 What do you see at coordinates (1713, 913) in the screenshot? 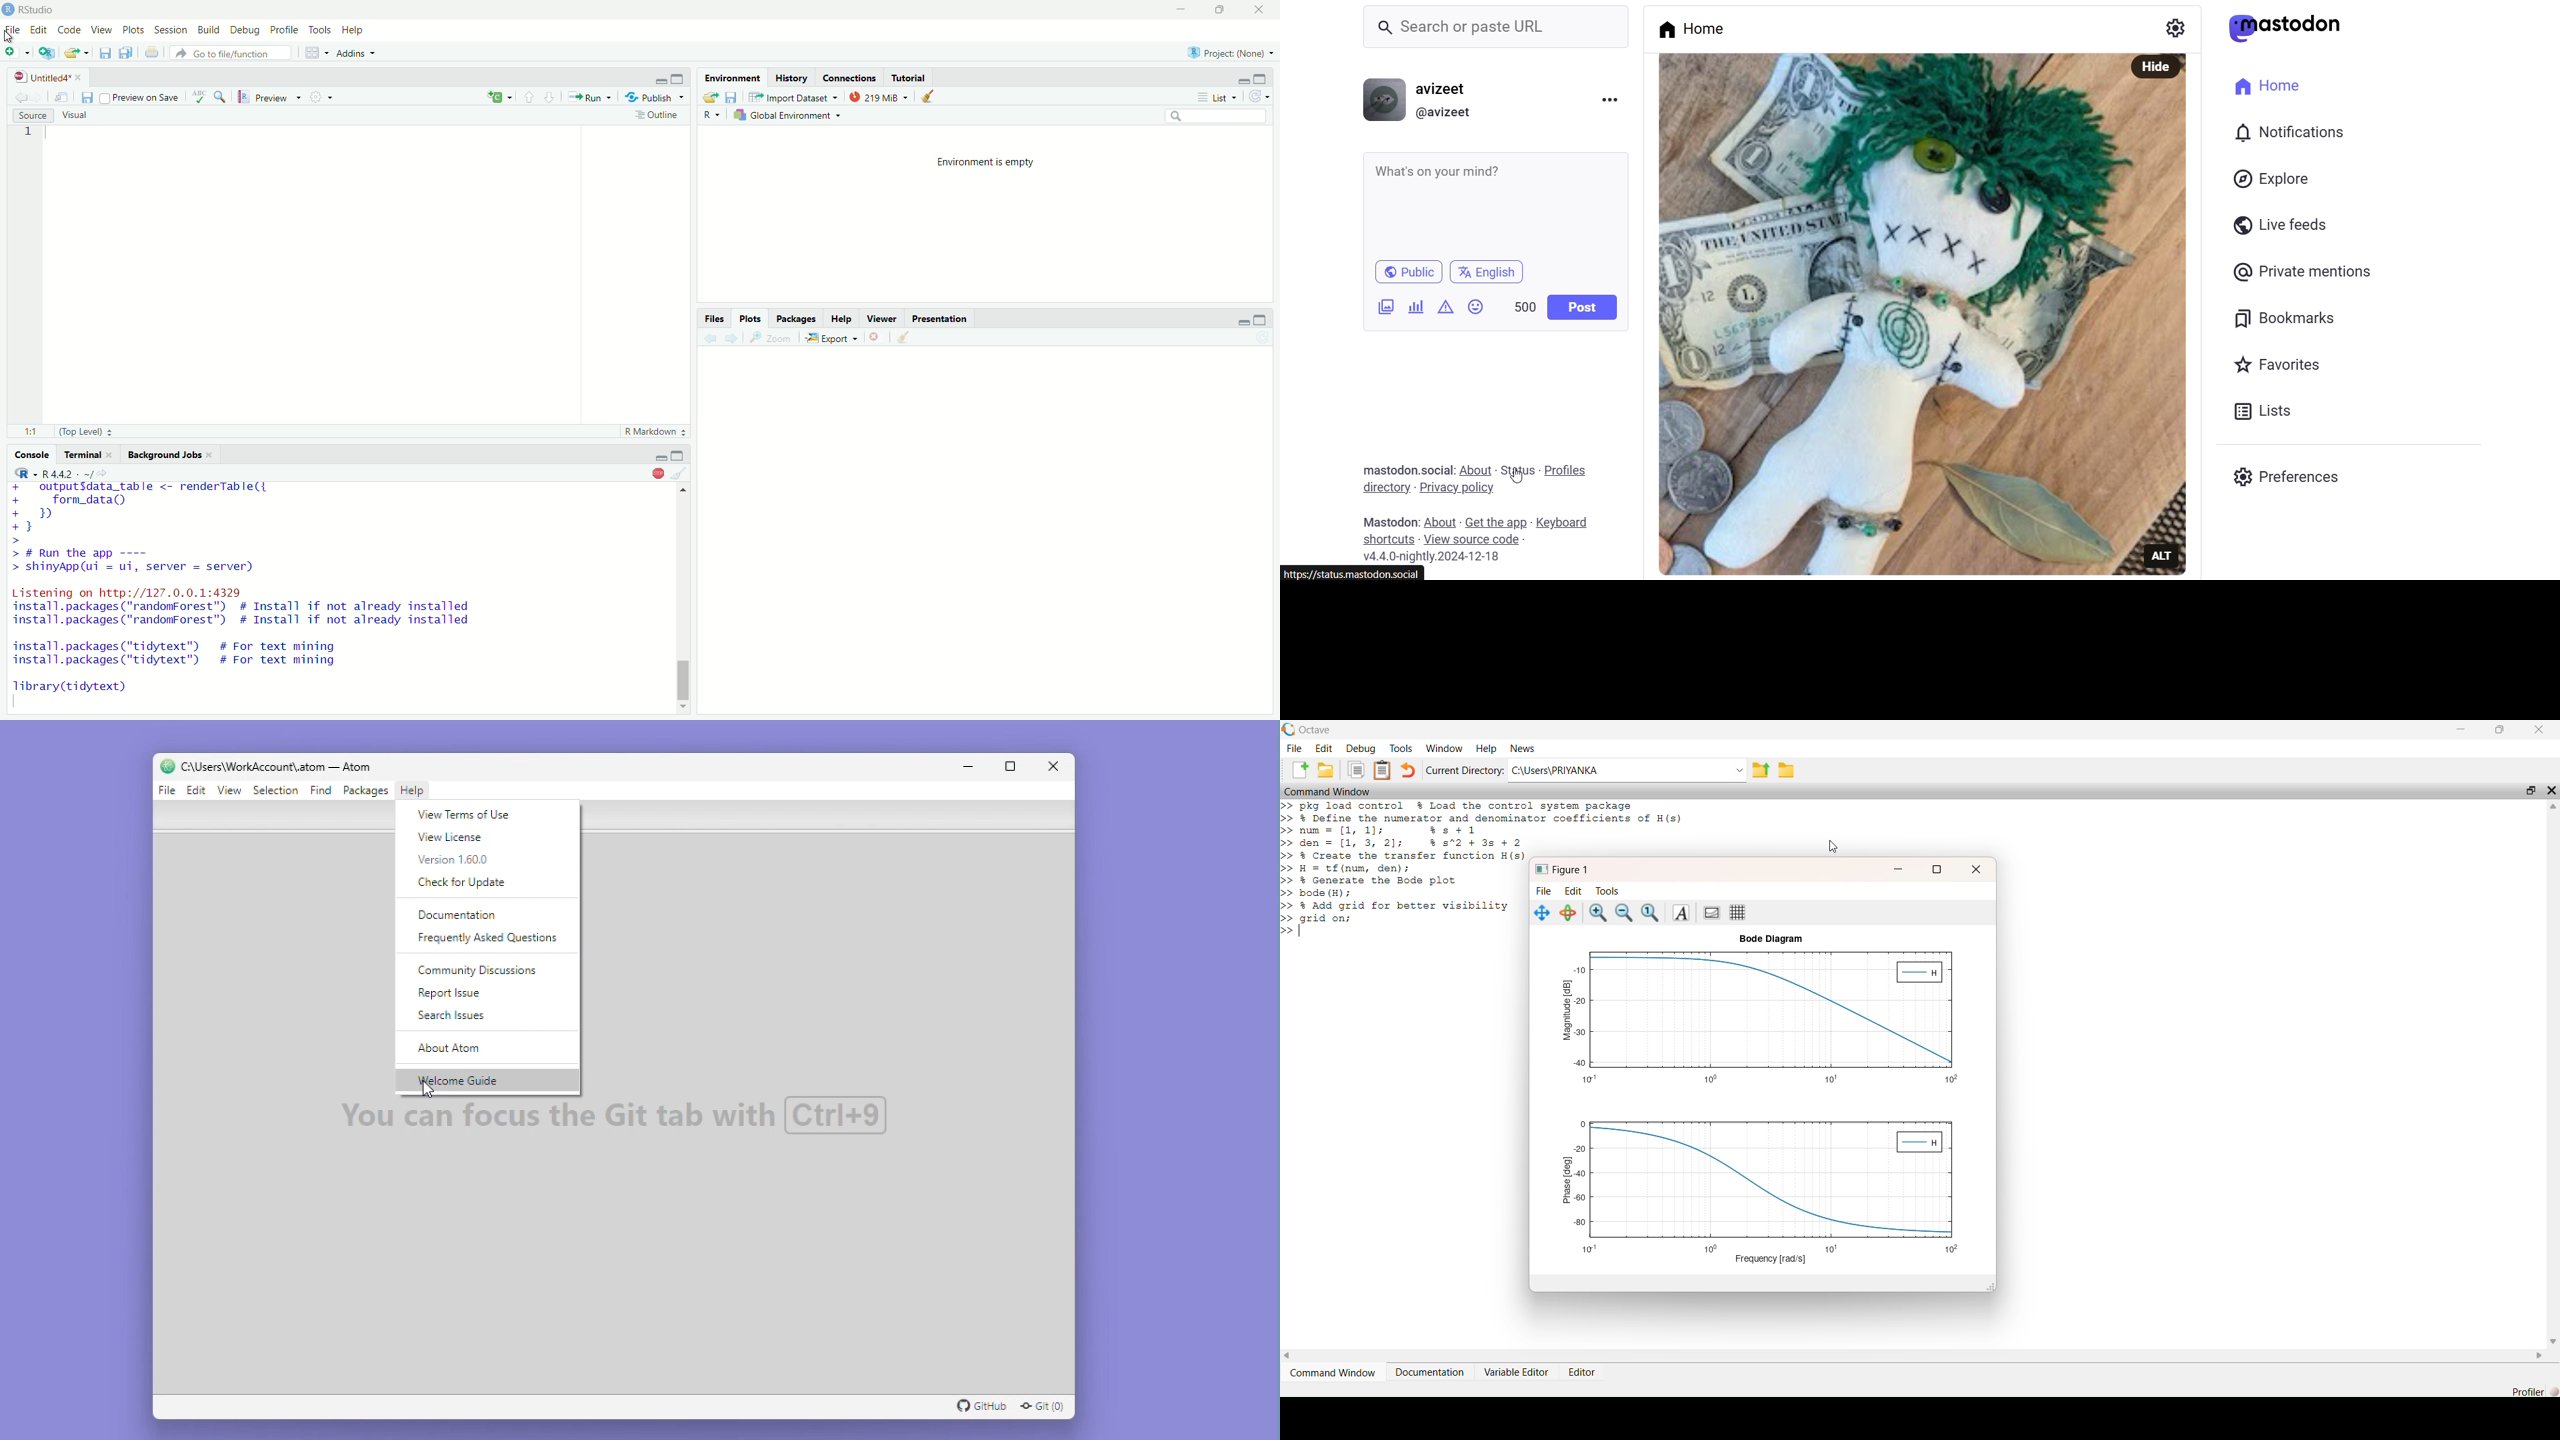
I see `Toggle current axes visibility` at bounding box center [1713, 913].